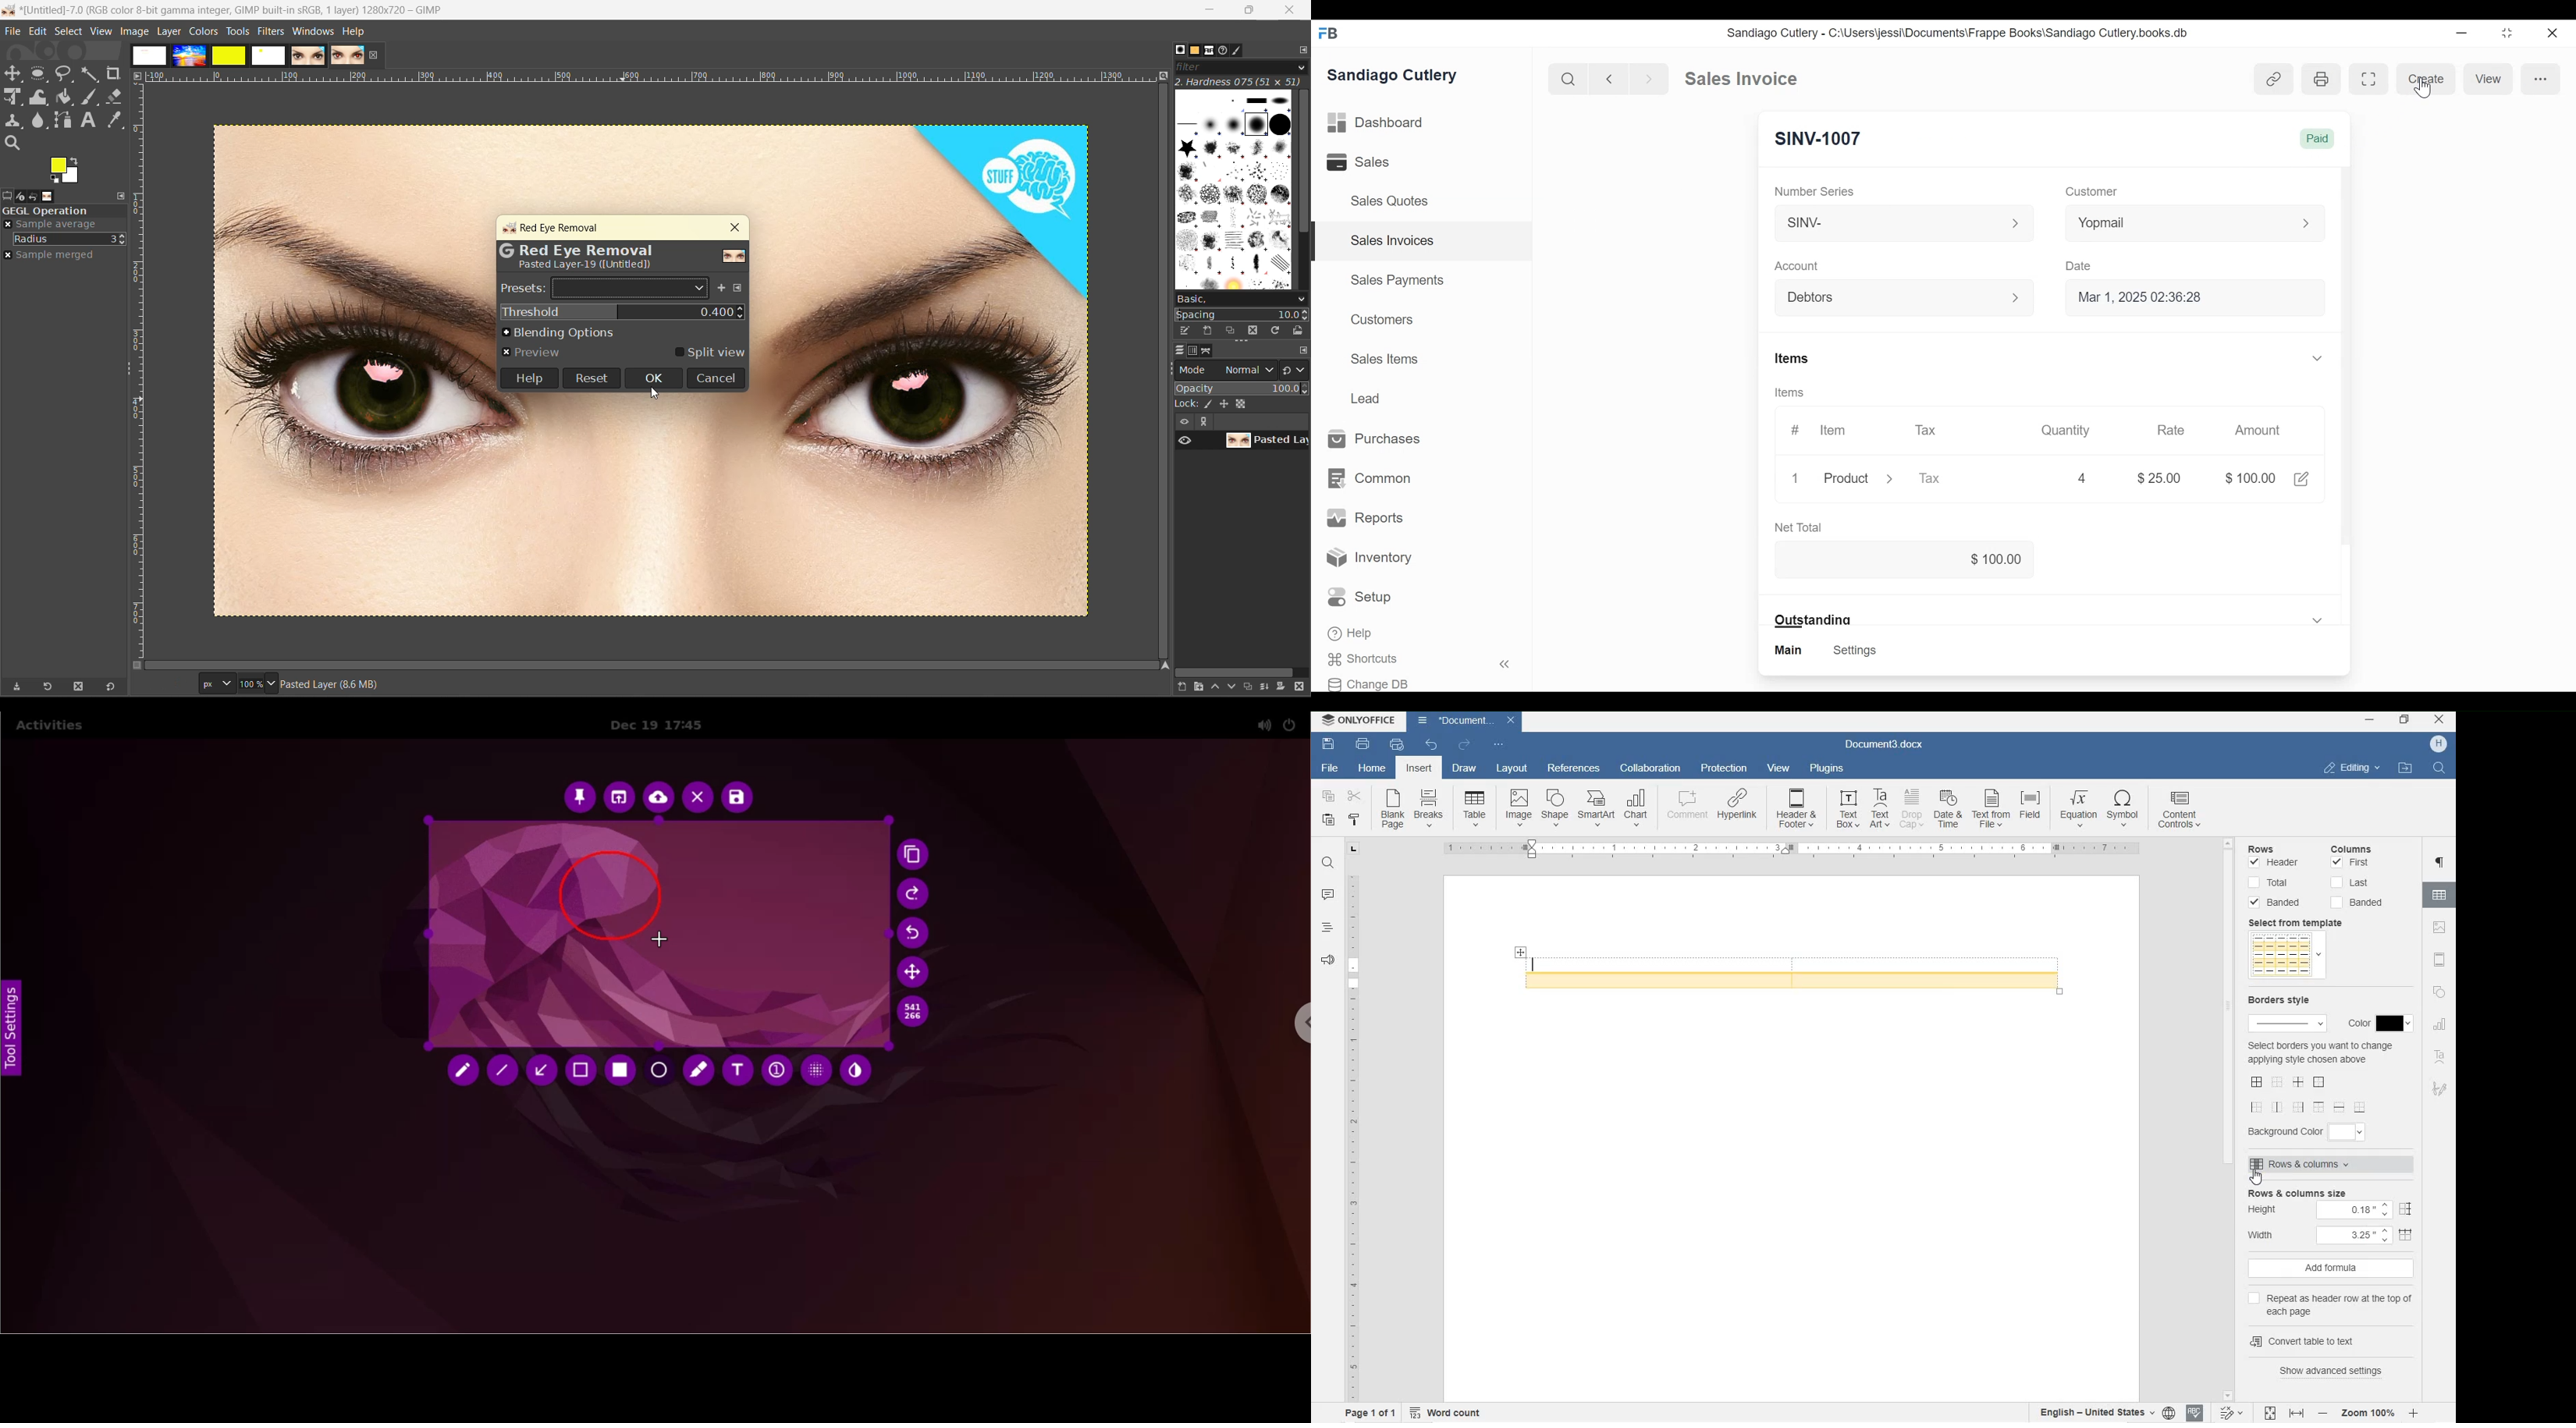 This screenshot has width=2576, height=1428. I want to click on $100.00, so click(2248, 477).